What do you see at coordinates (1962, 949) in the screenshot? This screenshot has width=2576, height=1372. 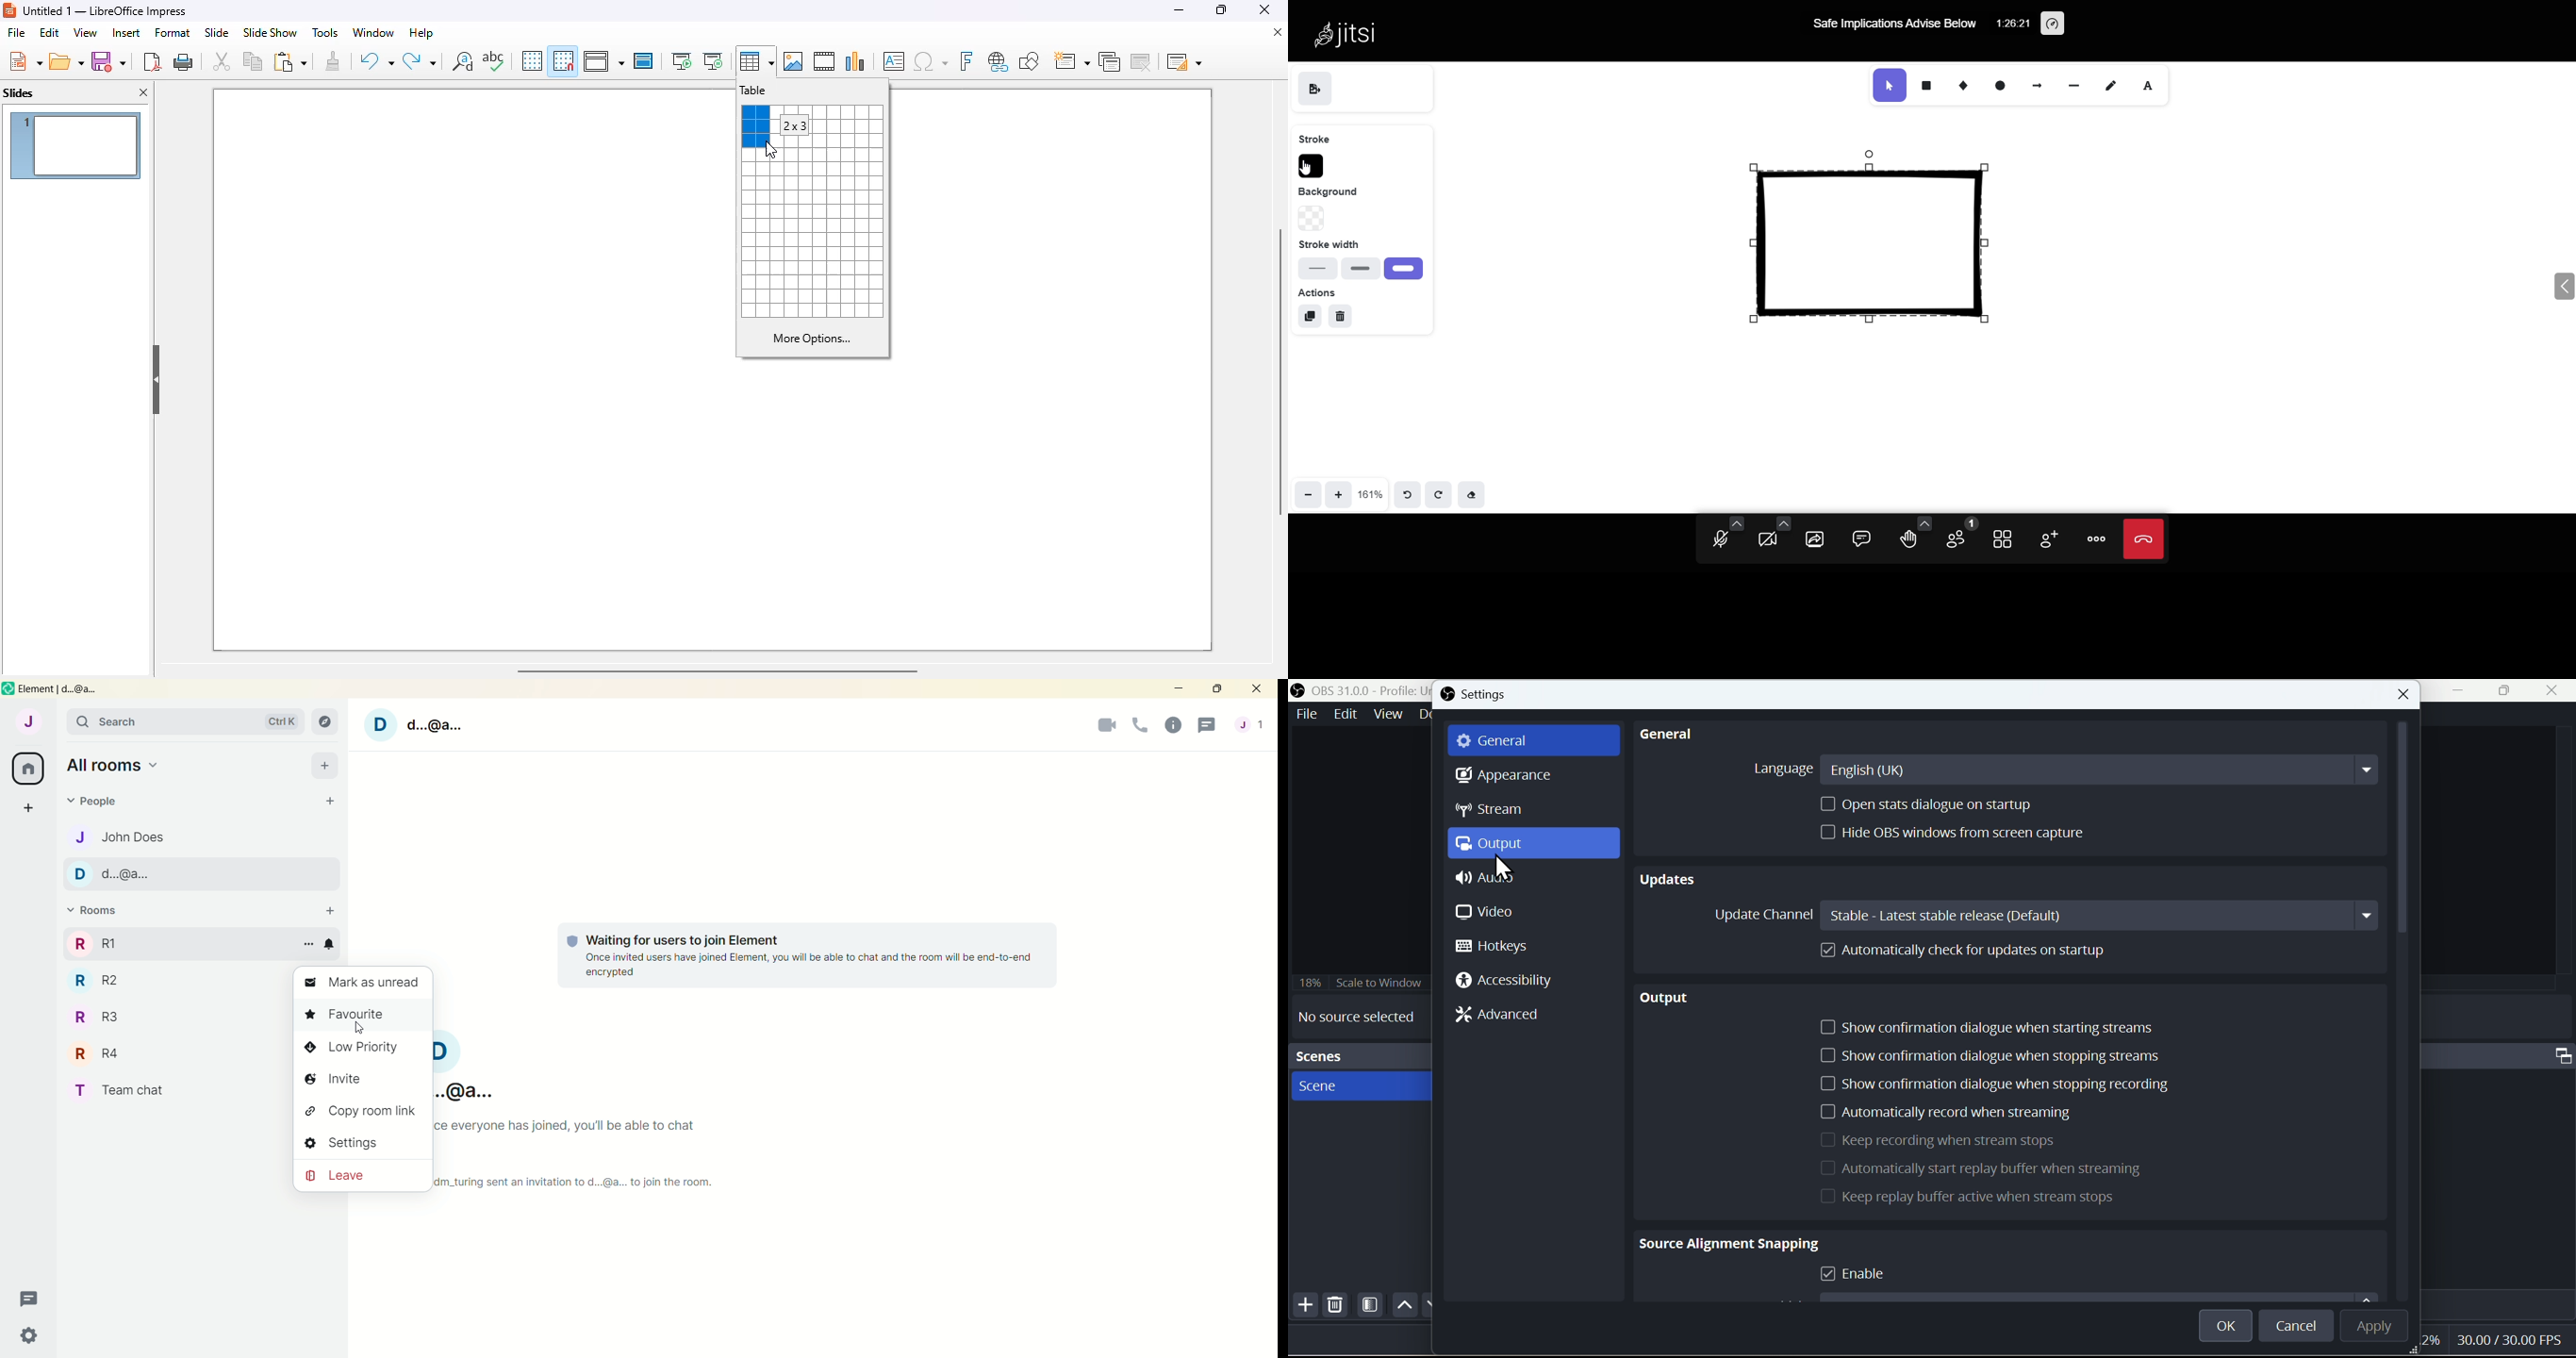 I see `] Automatically check for updates on startup` at bounding box center [1962, 949].